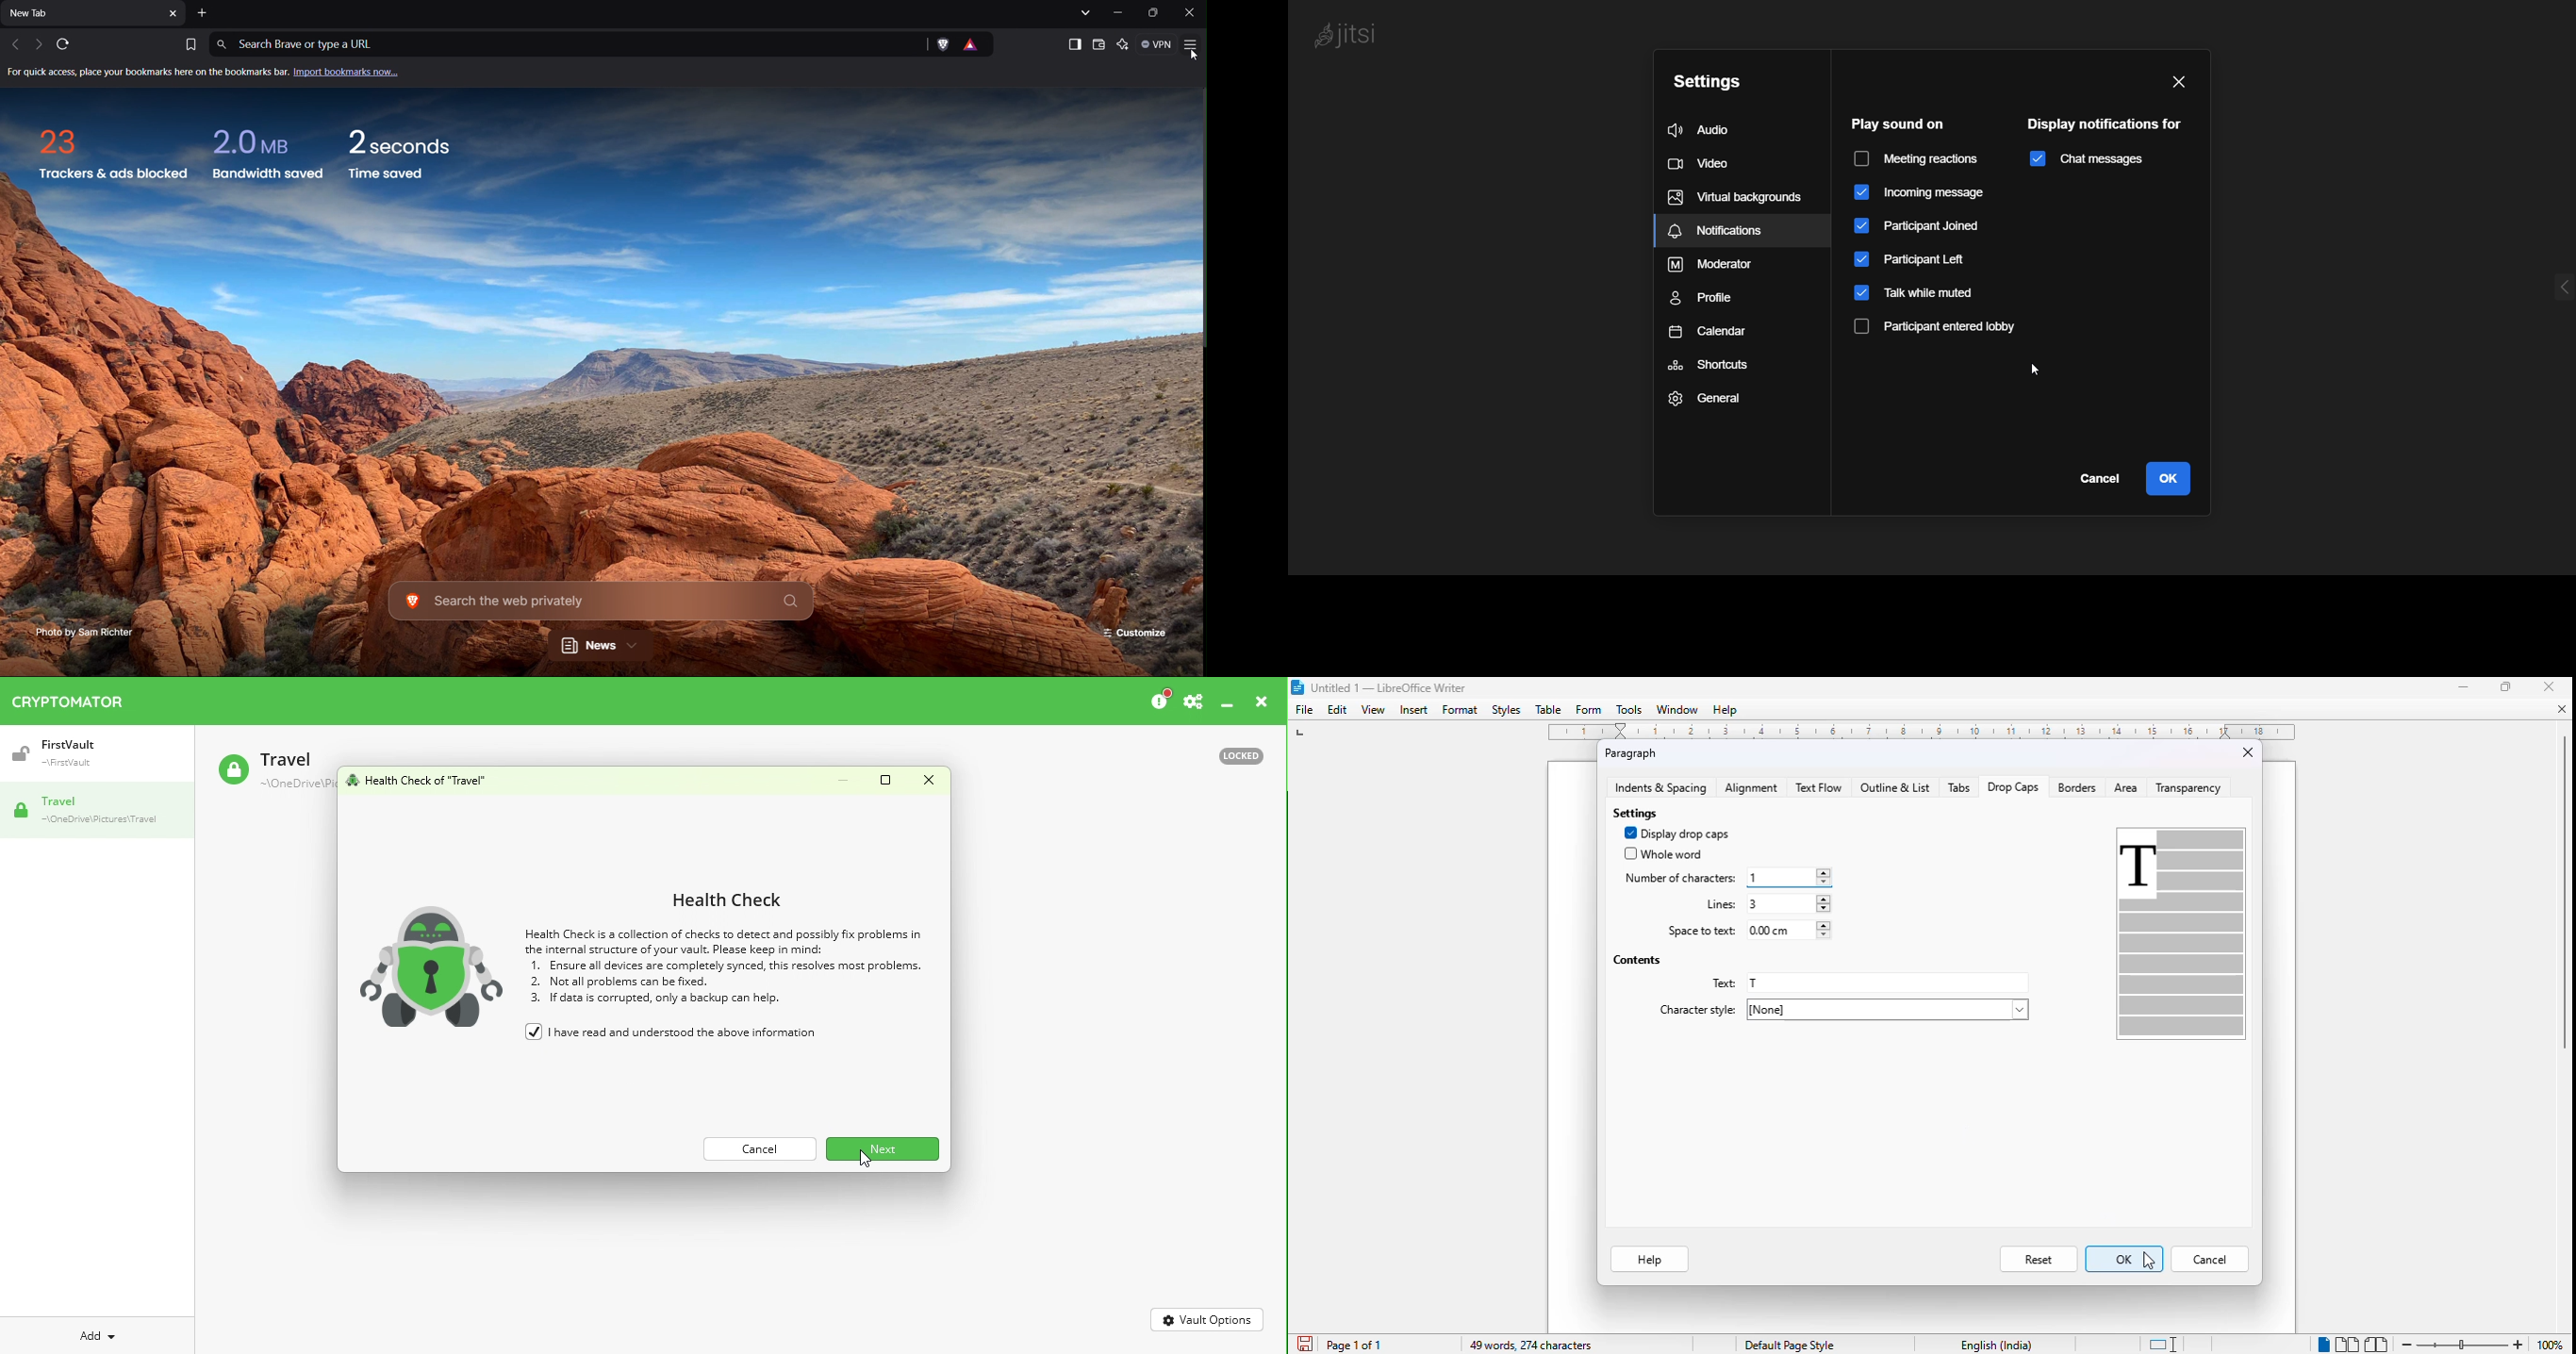  I want to click on zoom in or zoom out bar, so click(2461, 1346).